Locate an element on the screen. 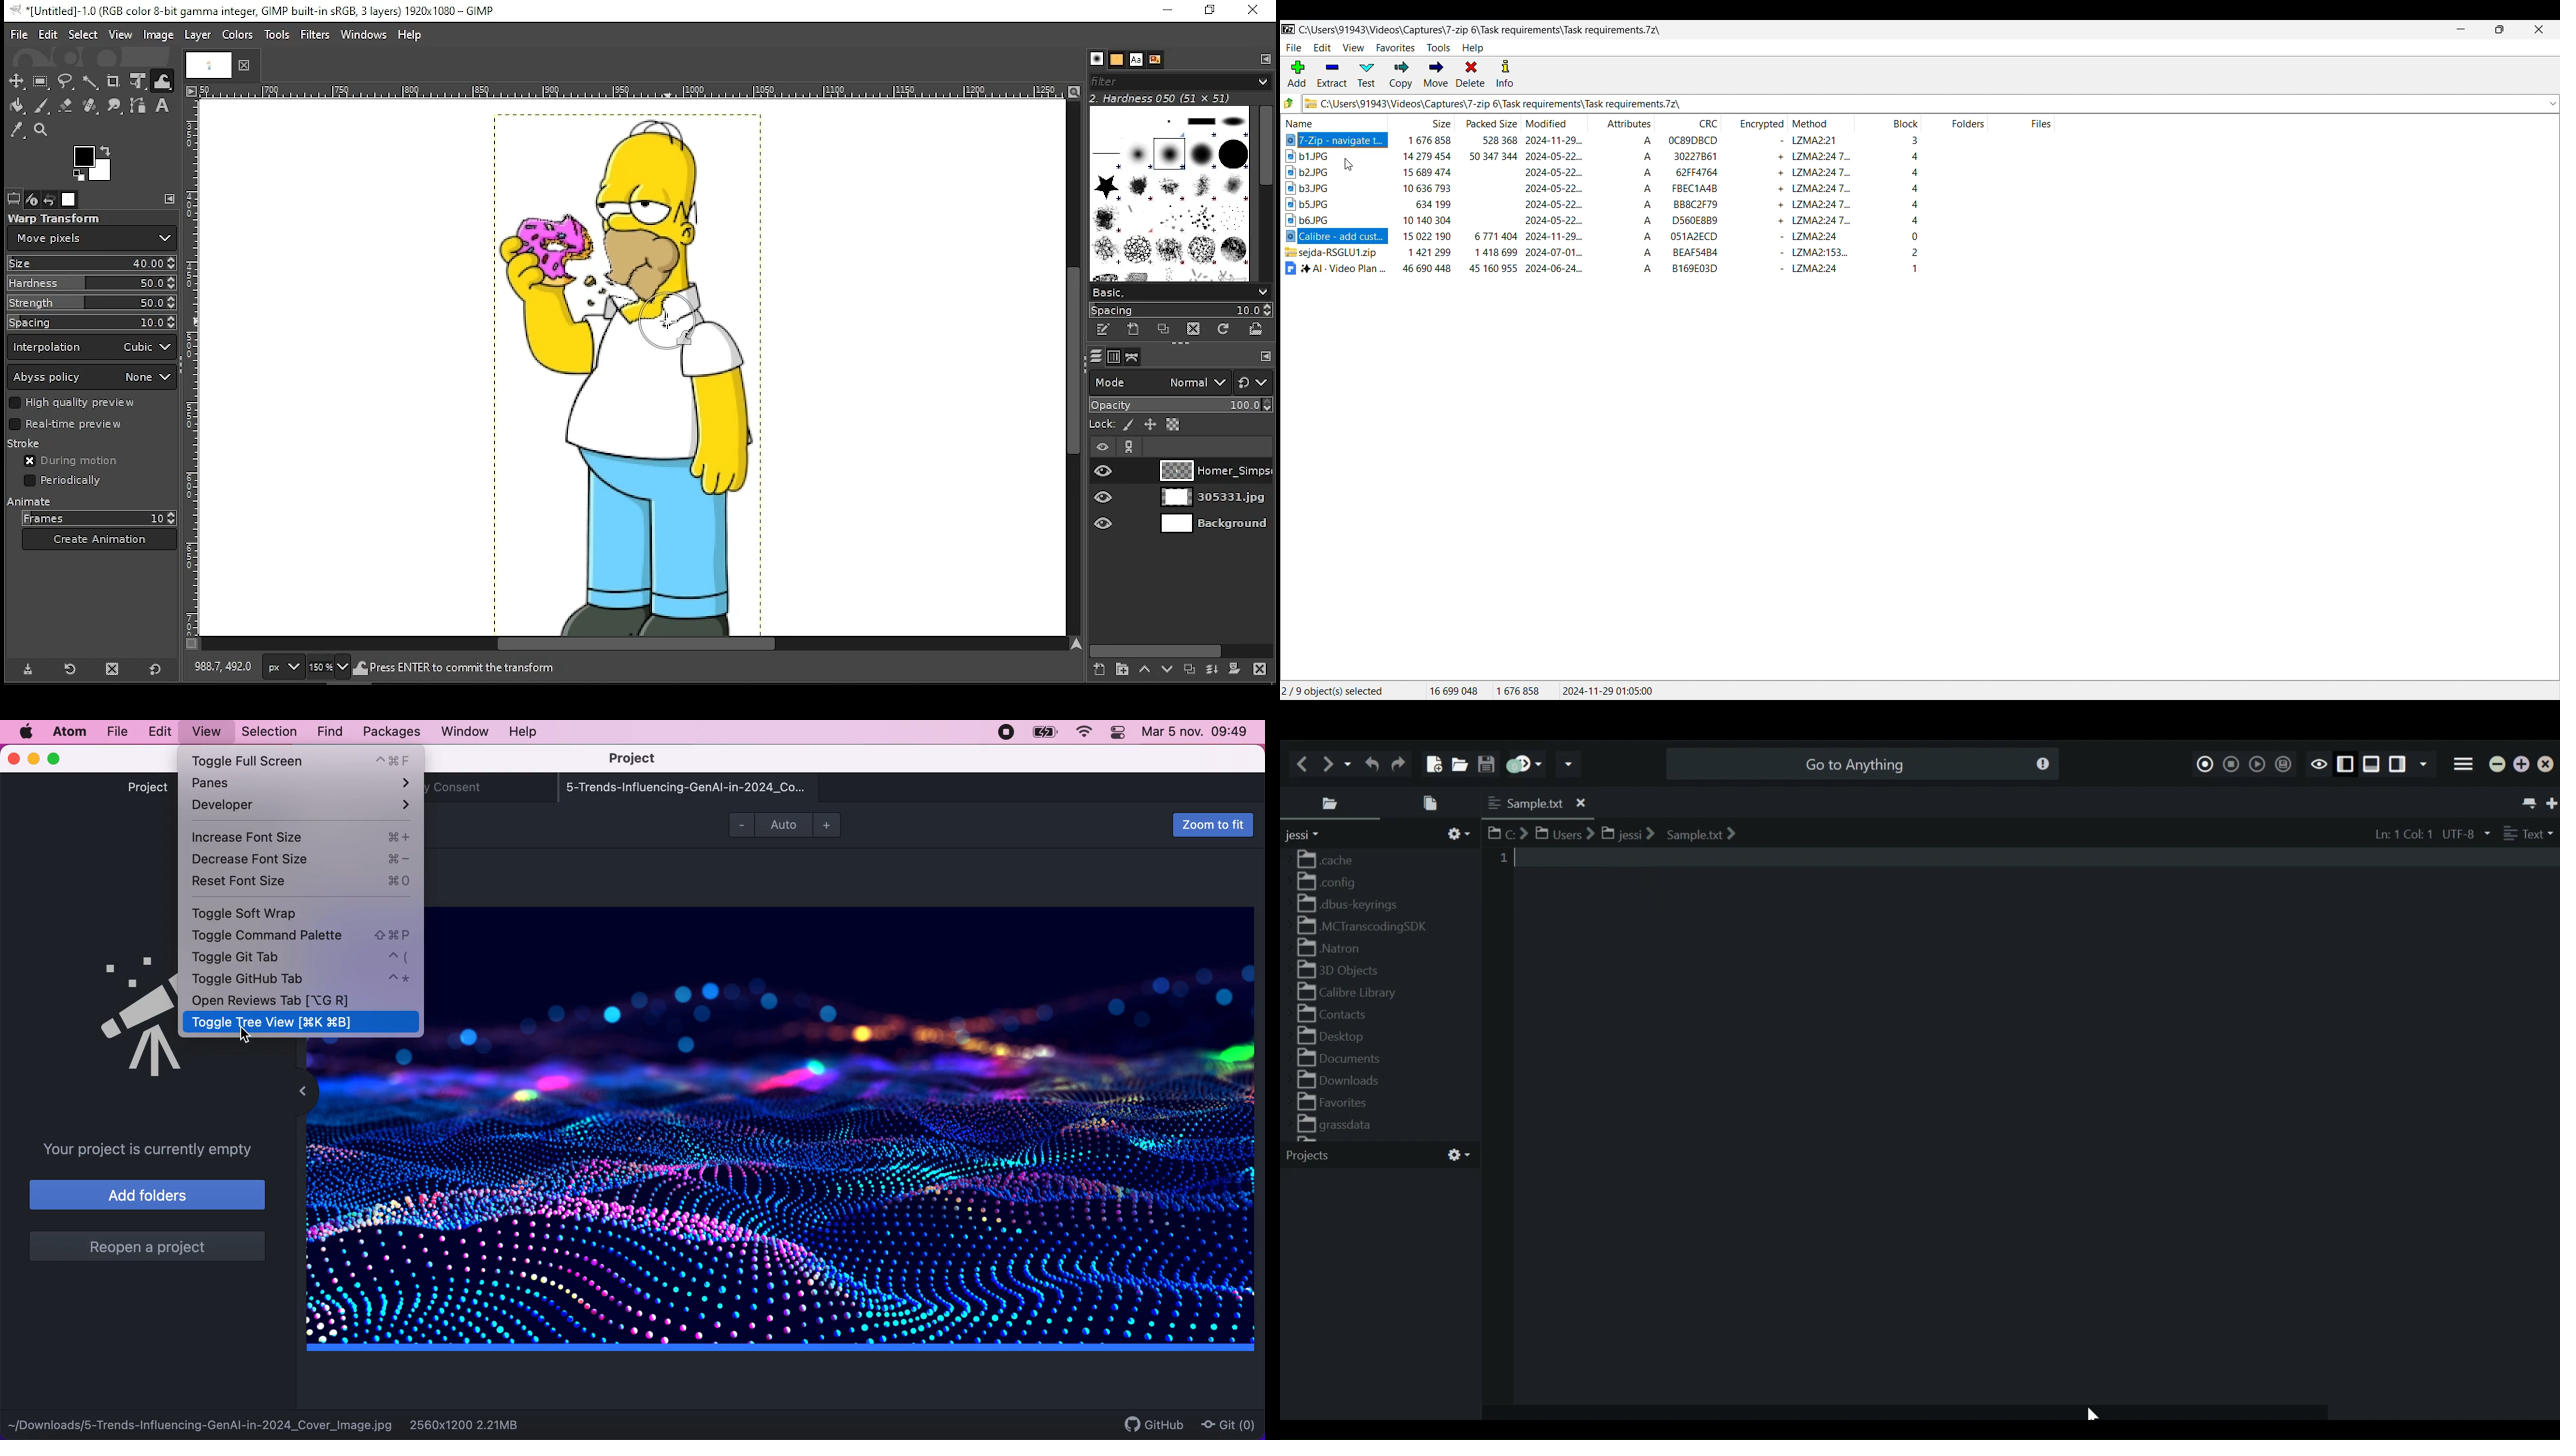 The width and height of the screenshot is (2576, 1456). vertical scale is located at coordinates (191, 368).